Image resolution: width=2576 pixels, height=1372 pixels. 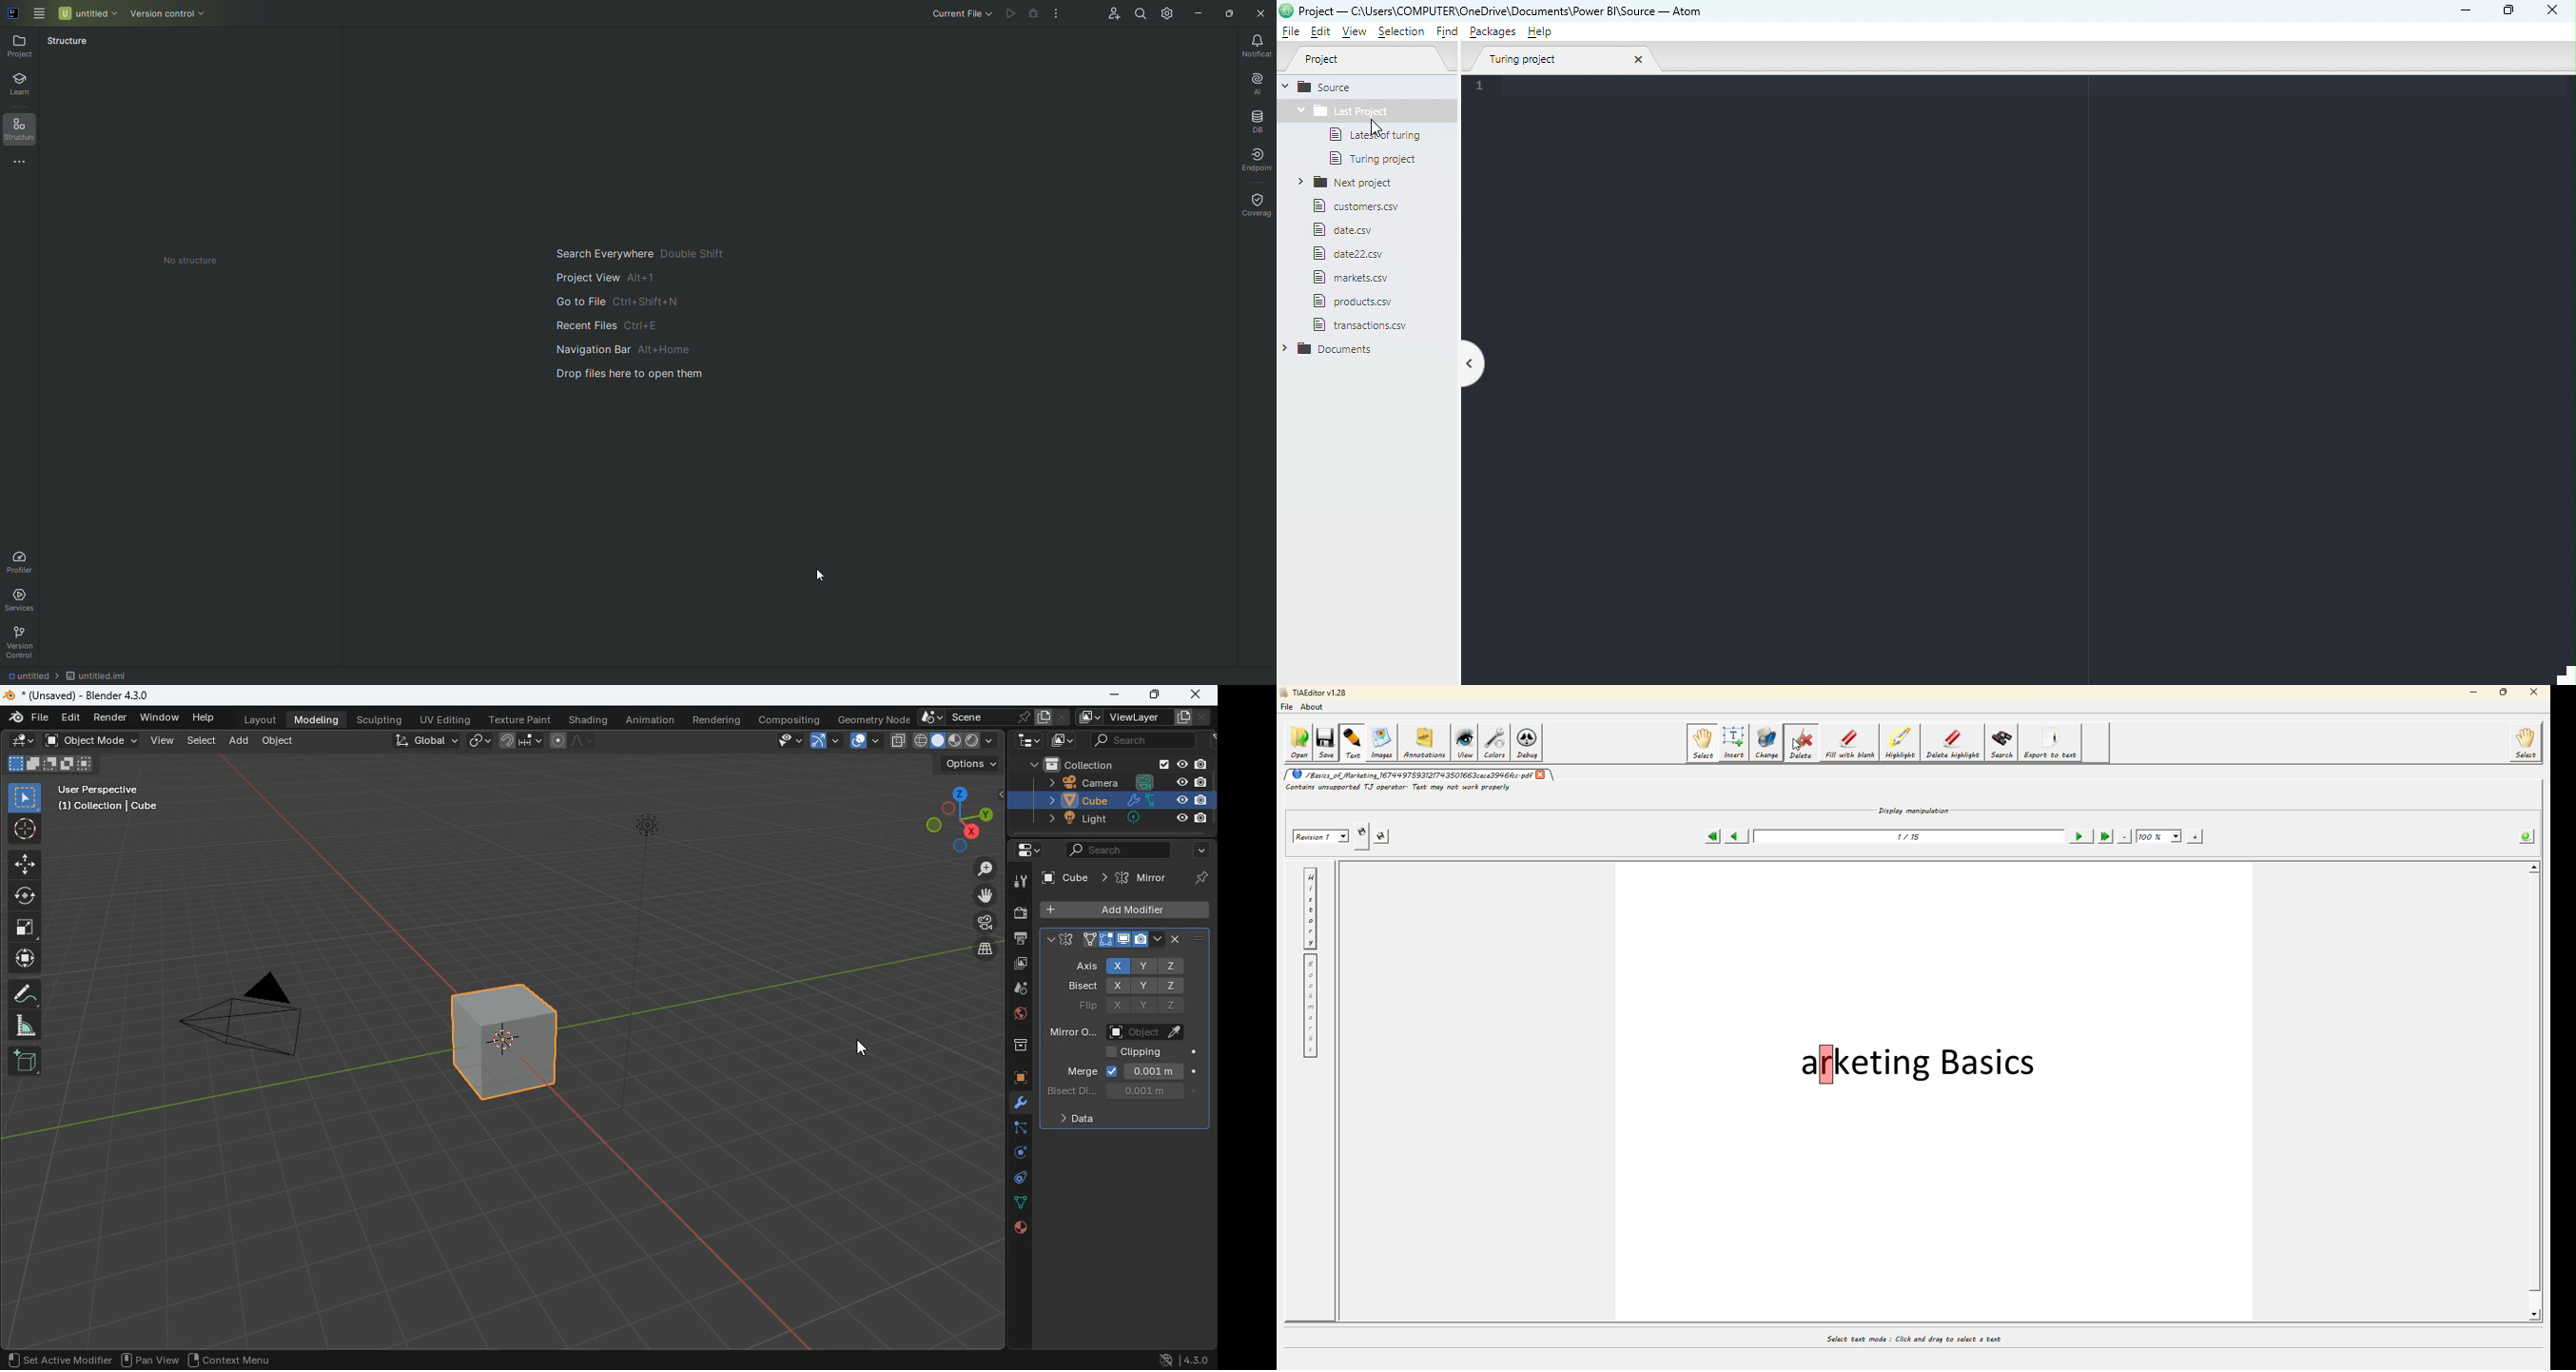 What do you see at coordinates (1201, 764) in the screenshot?
I see `` at bounding box center [1201, 764].